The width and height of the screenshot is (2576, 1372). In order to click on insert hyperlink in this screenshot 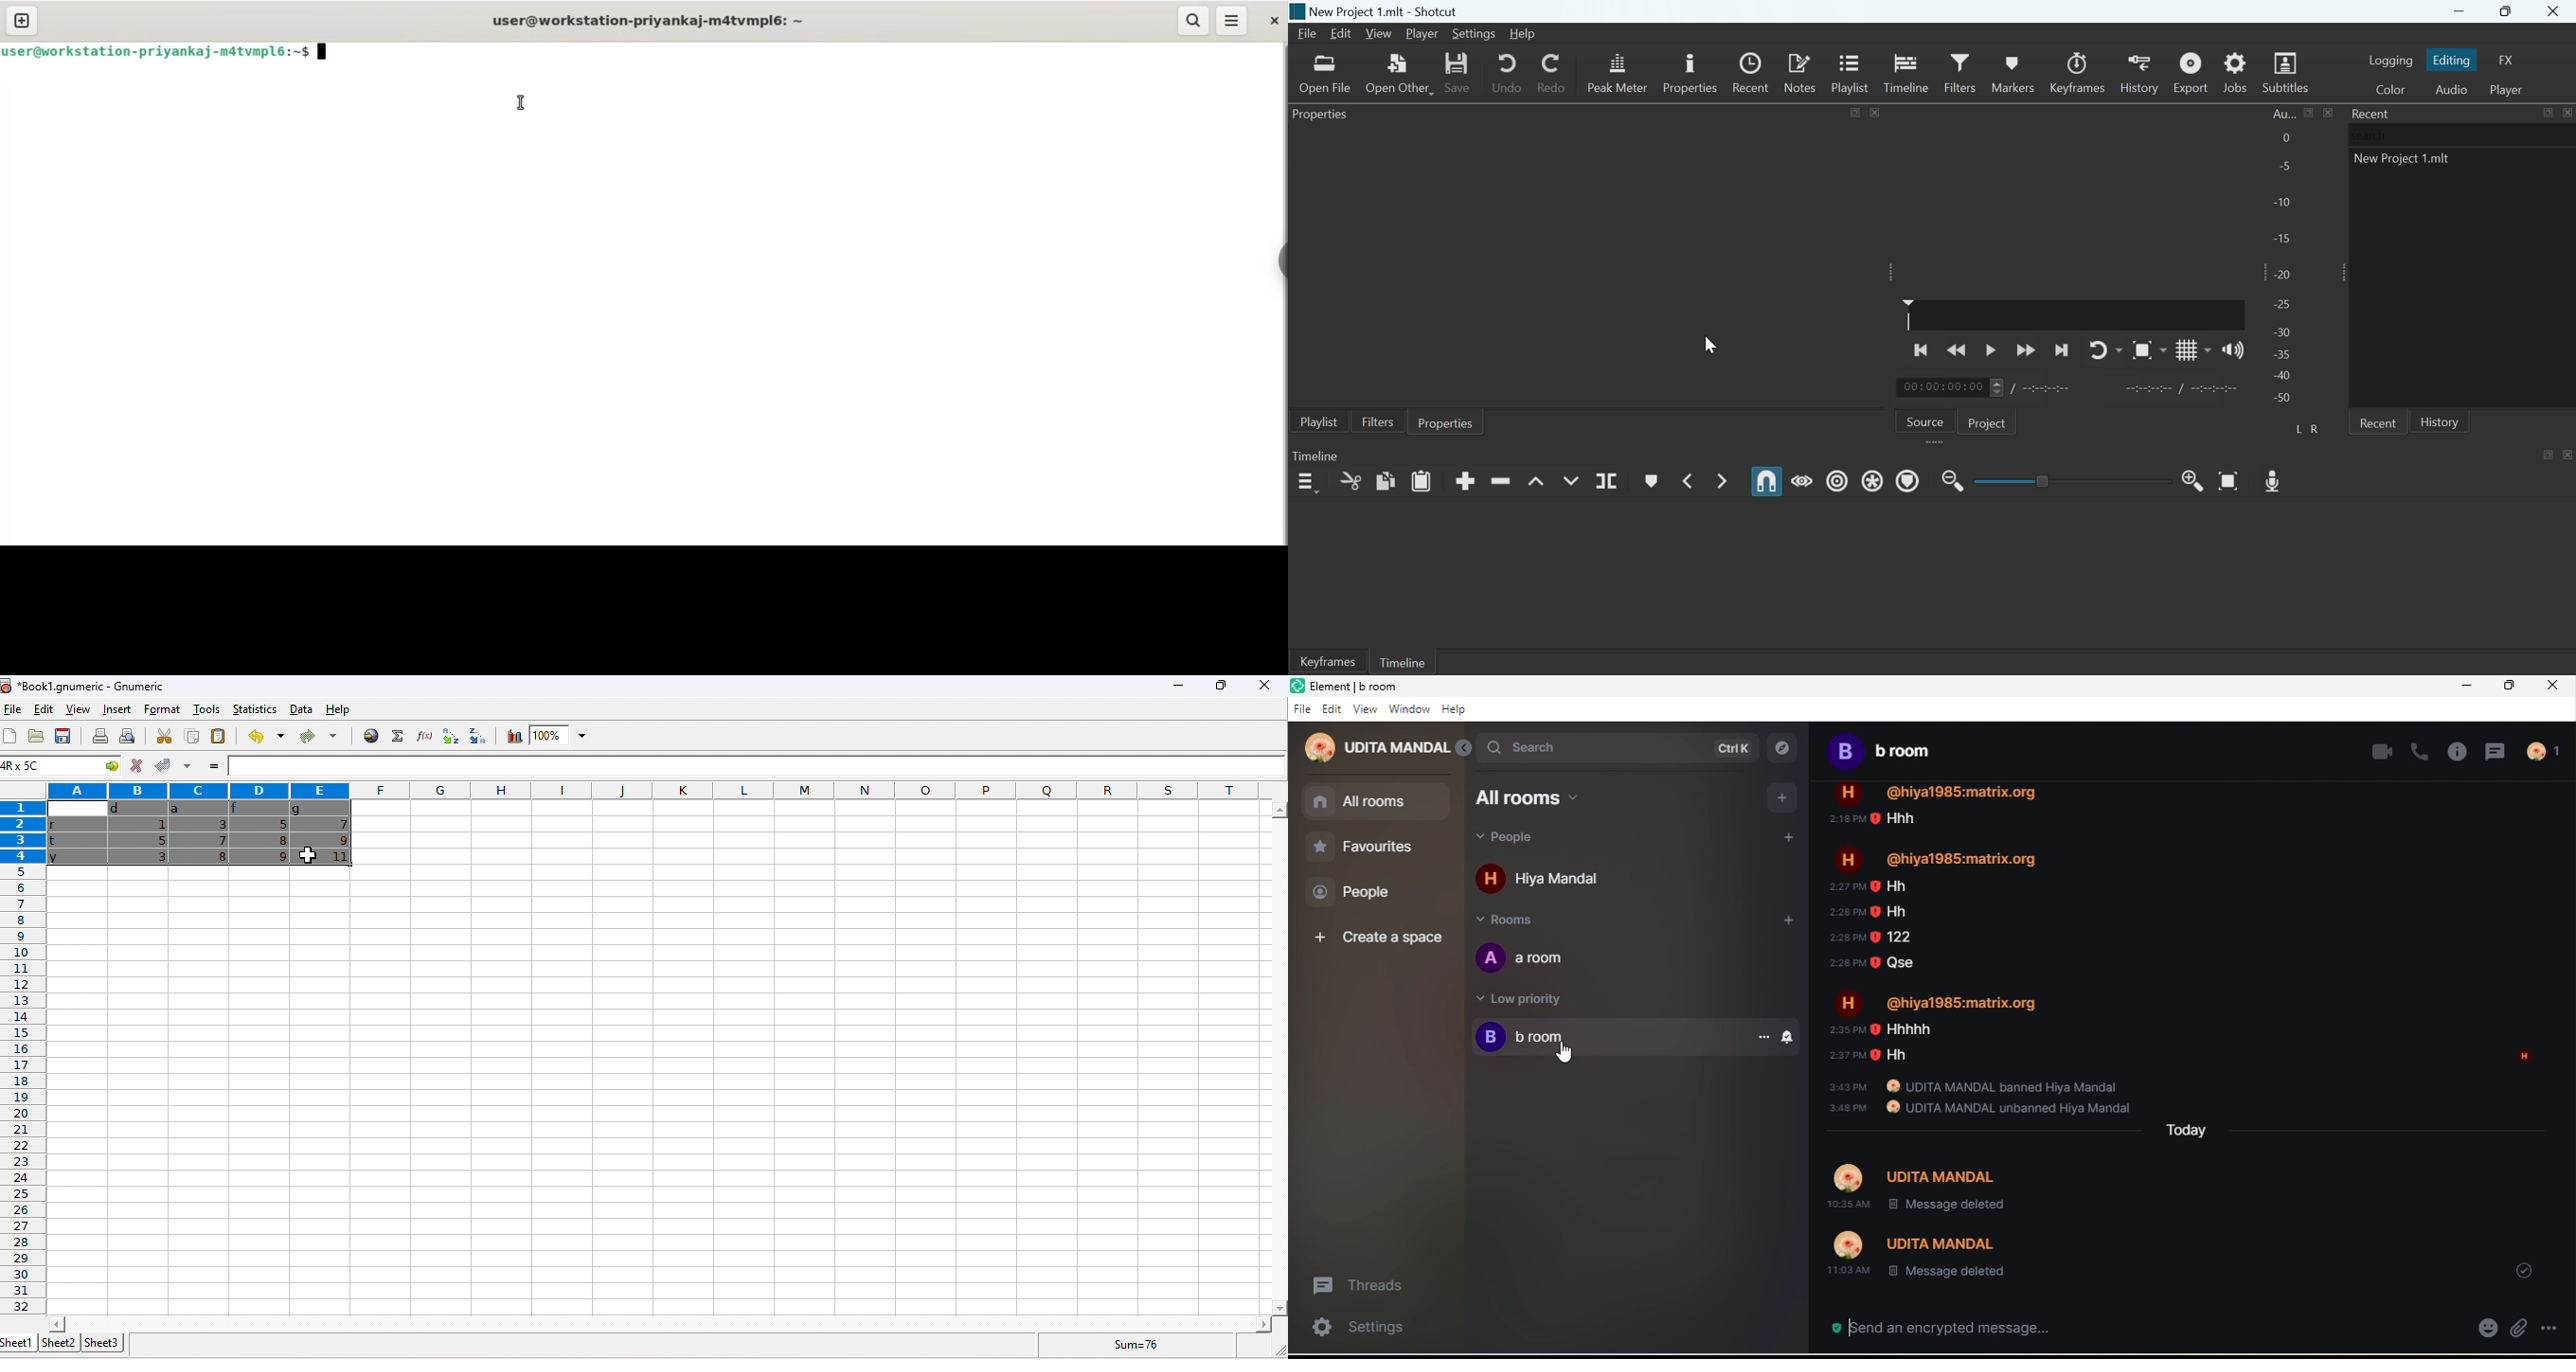, I will do `click(371, 735)`.